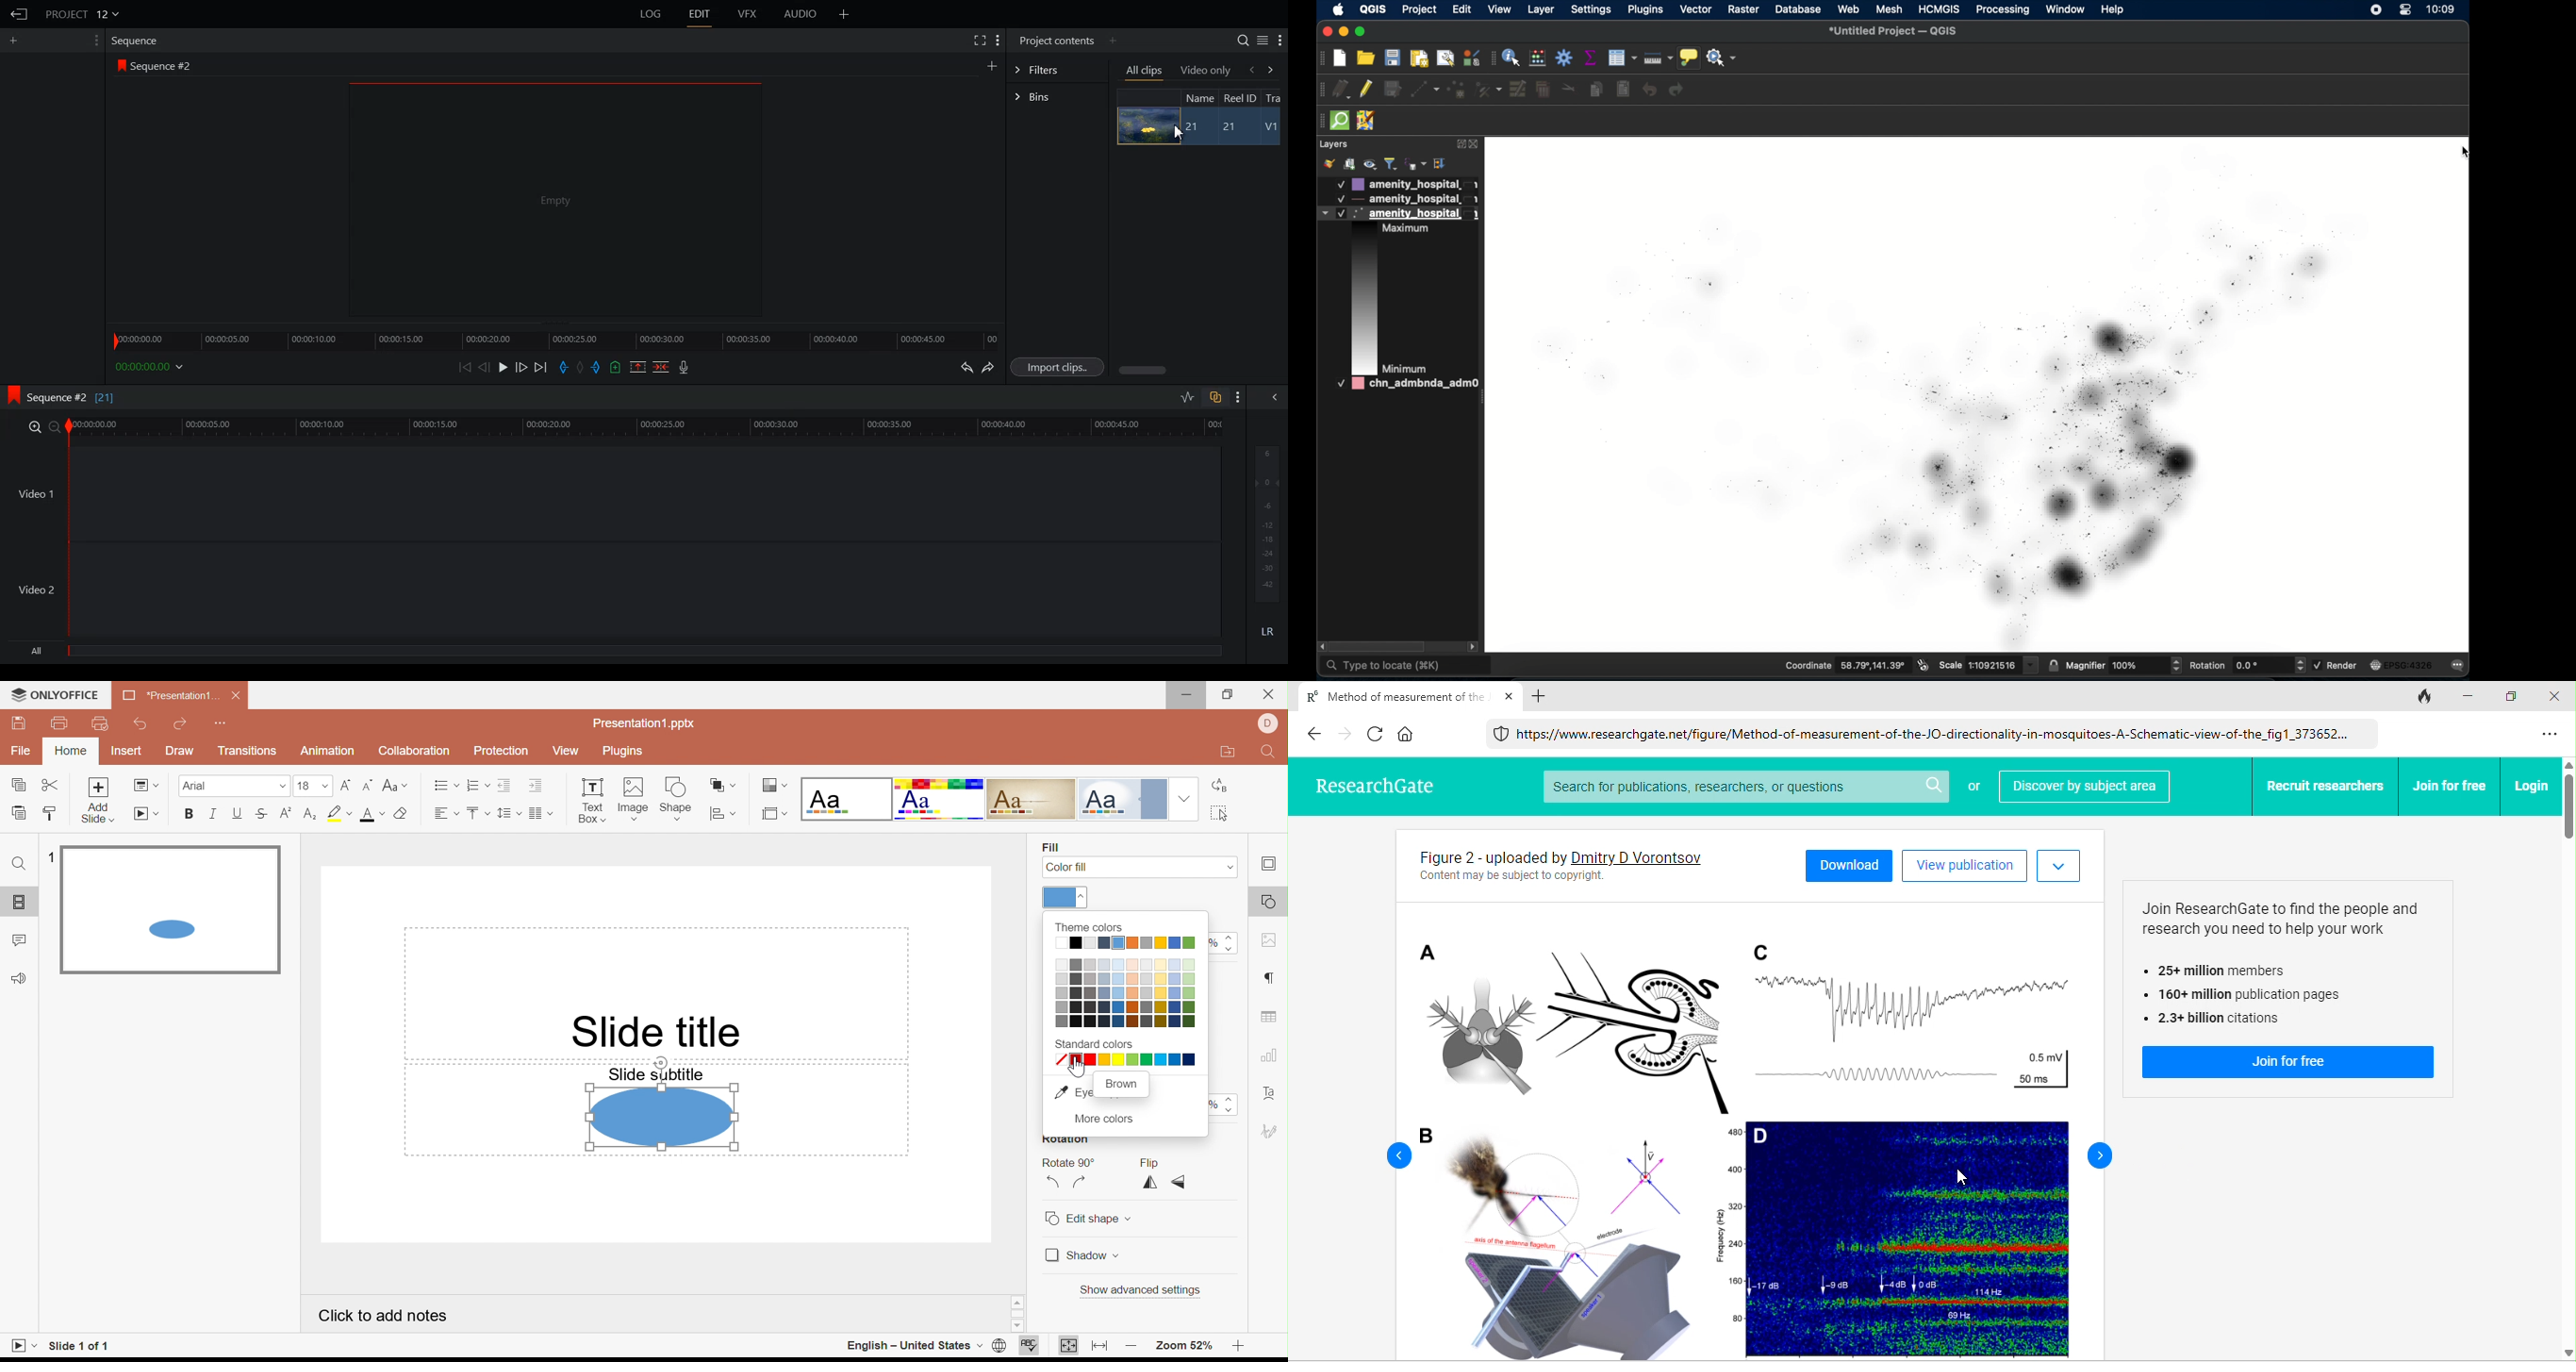 Image resolution: width=2576 pixels, height=1372 pixels. I want to click on Clear all marks, so click(581, 368).